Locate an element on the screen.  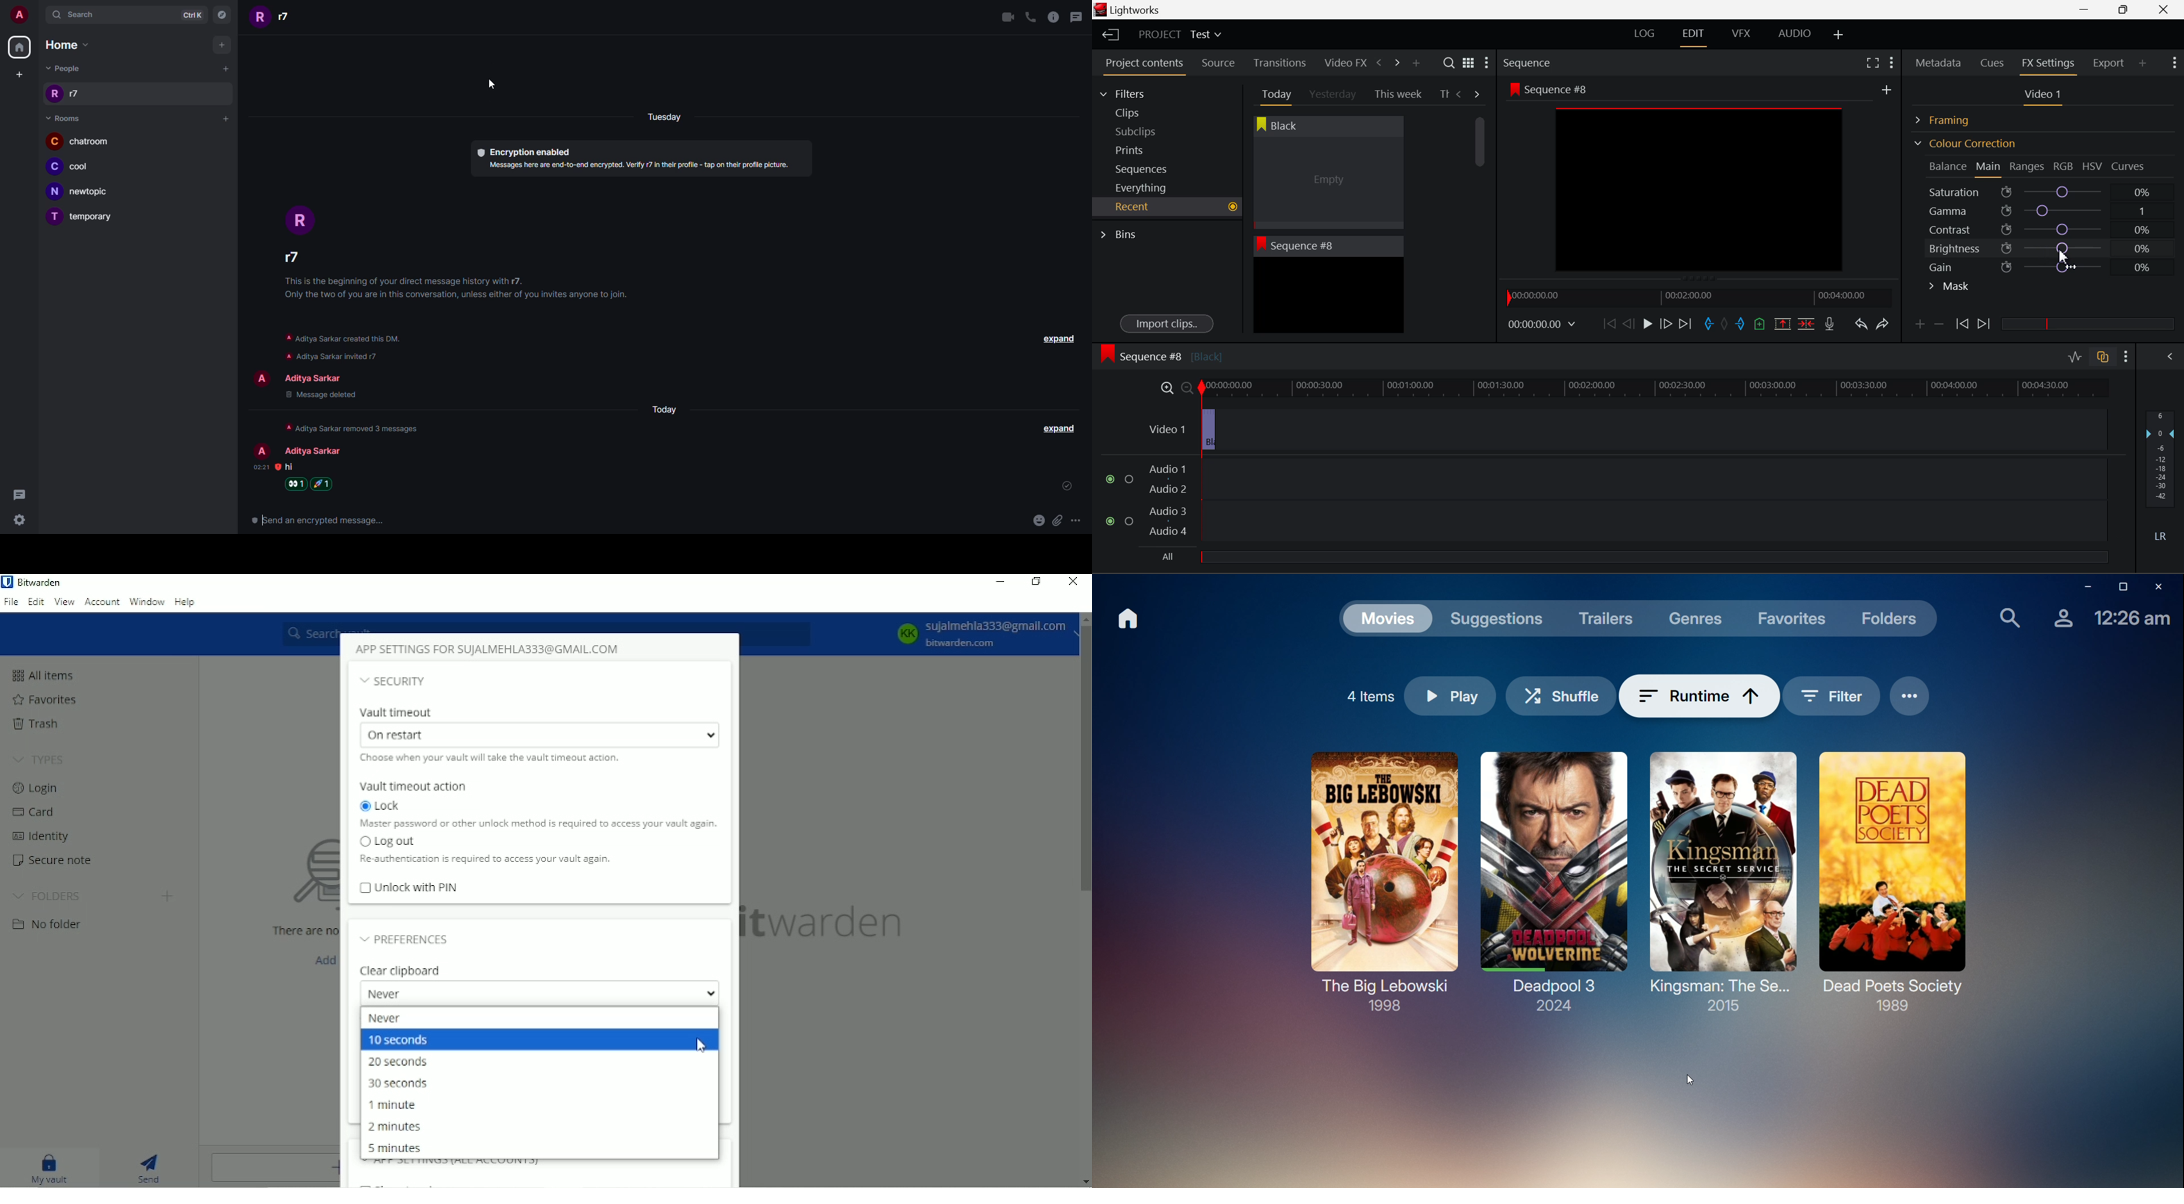
 Choose when your vault will take the vault timeout action. is located at coordinates (487, 758).